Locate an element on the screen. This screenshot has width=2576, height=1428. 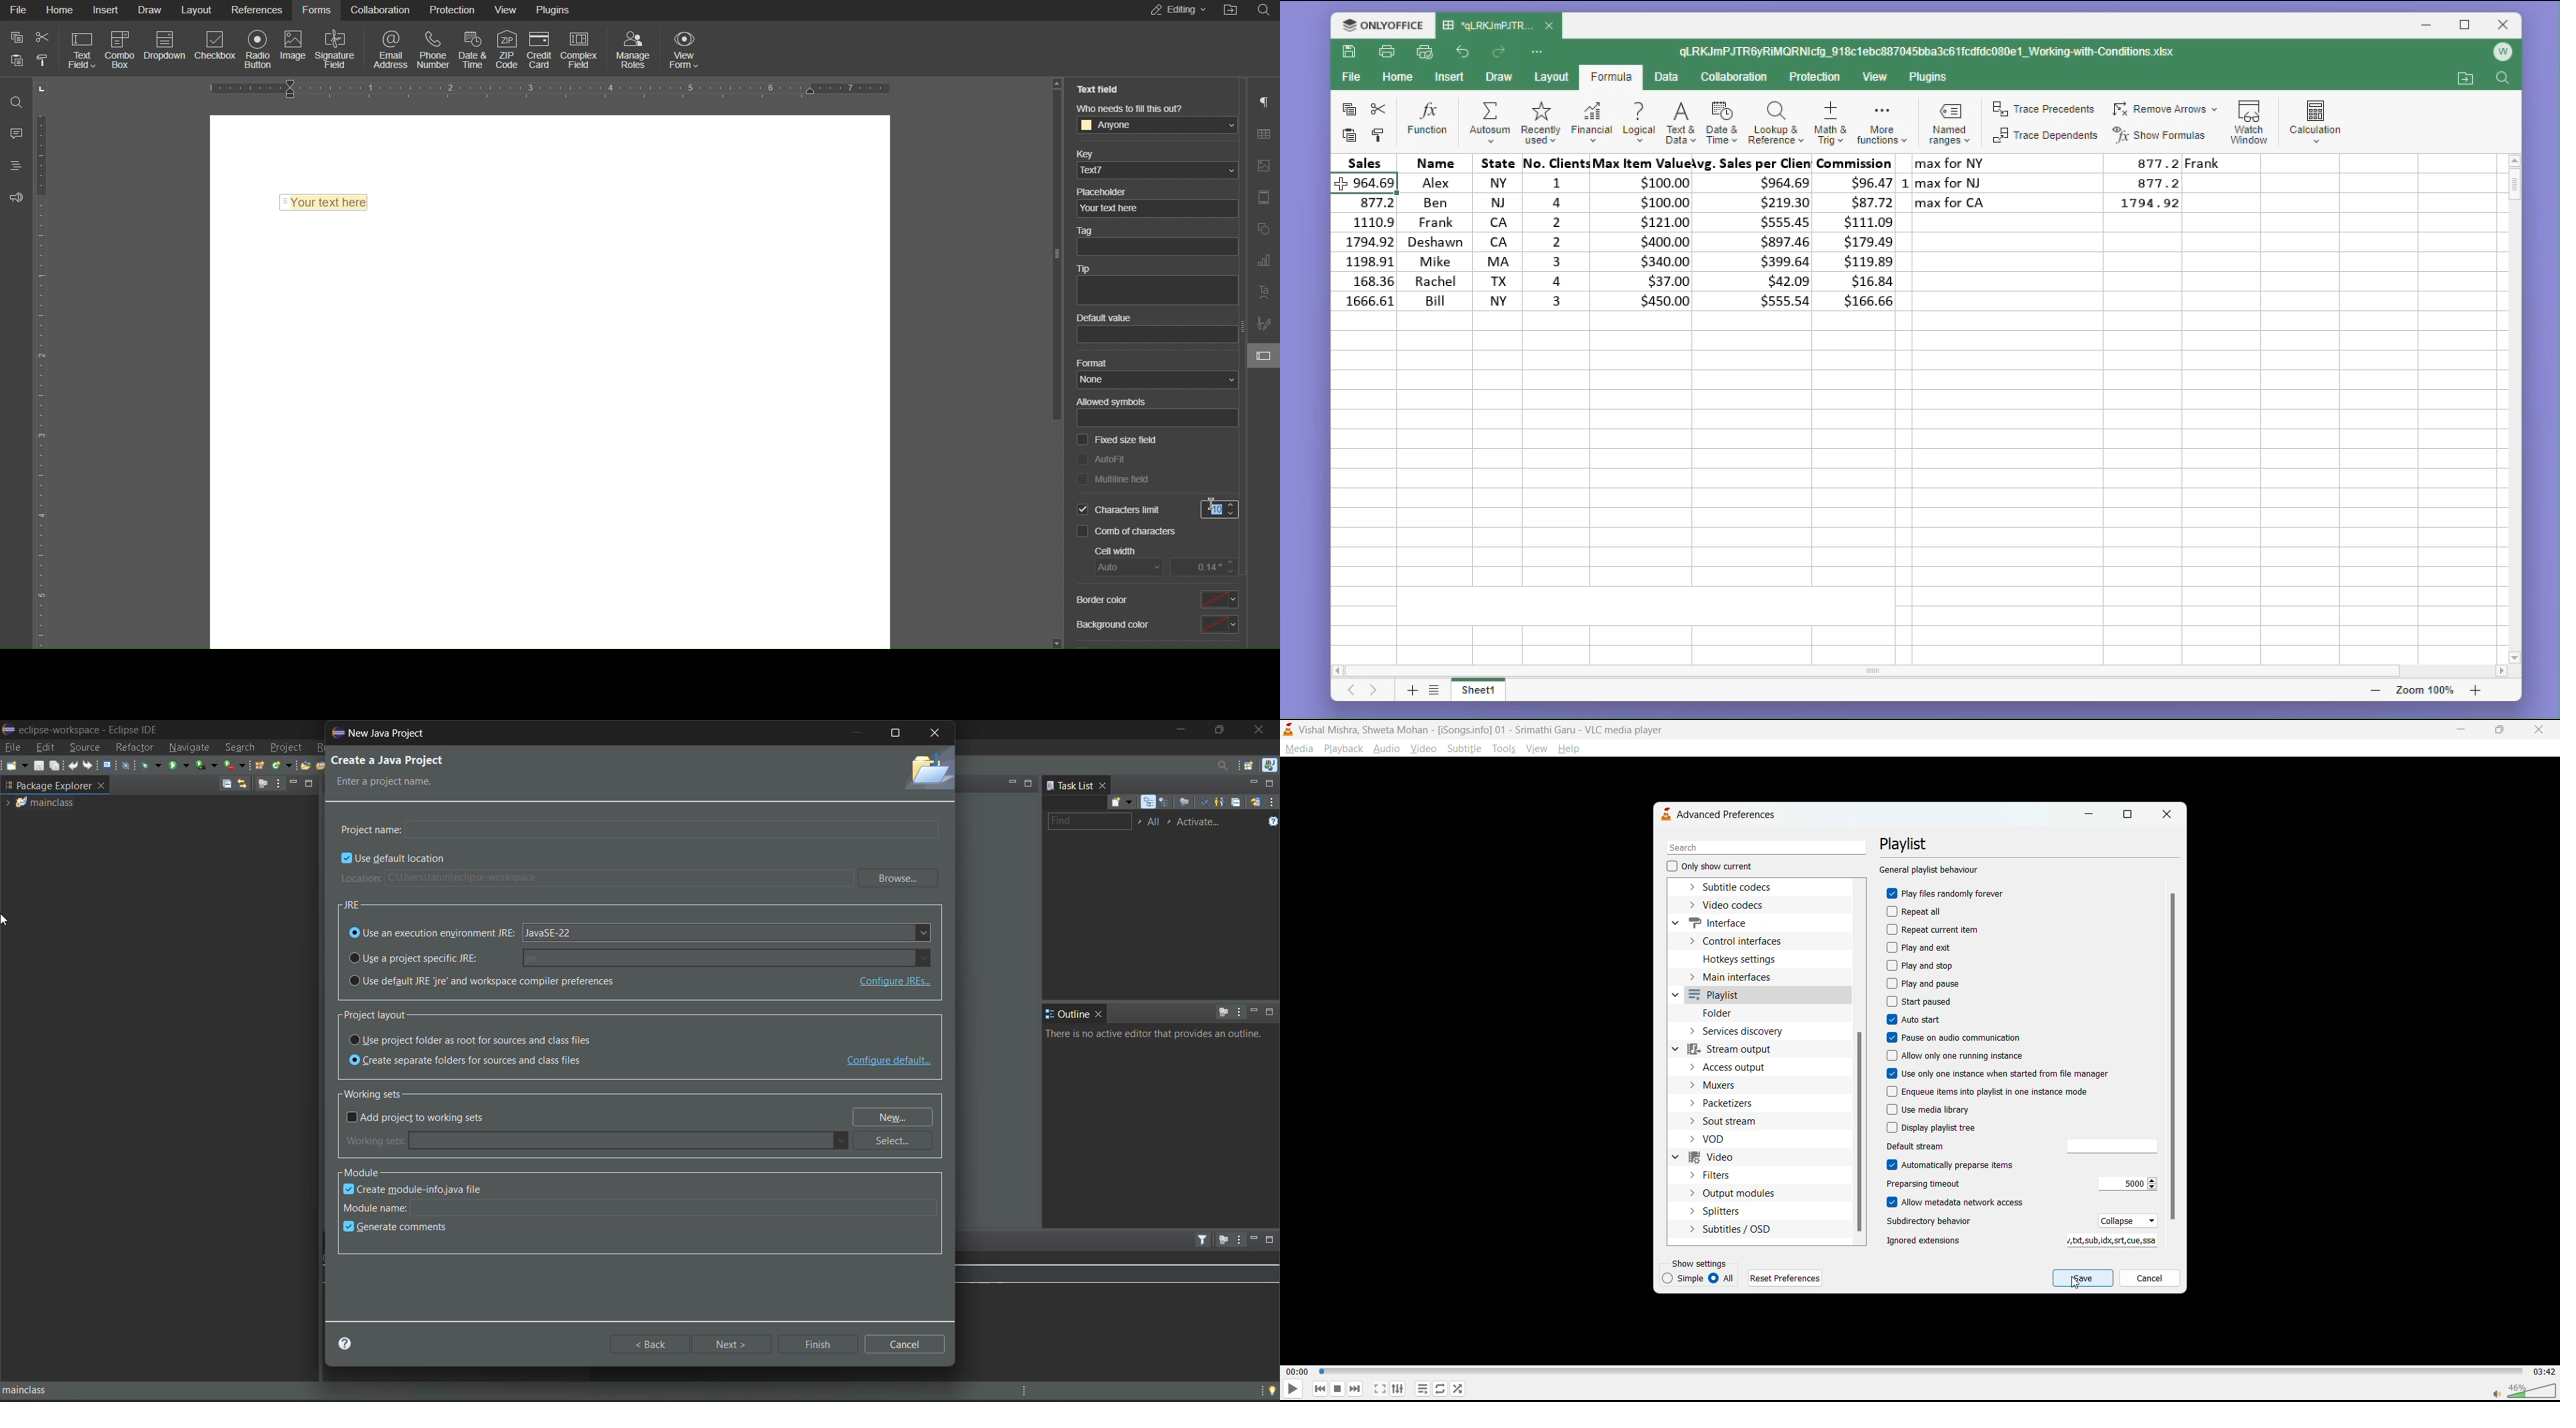
working sets is located at coordinates (597, 1141).